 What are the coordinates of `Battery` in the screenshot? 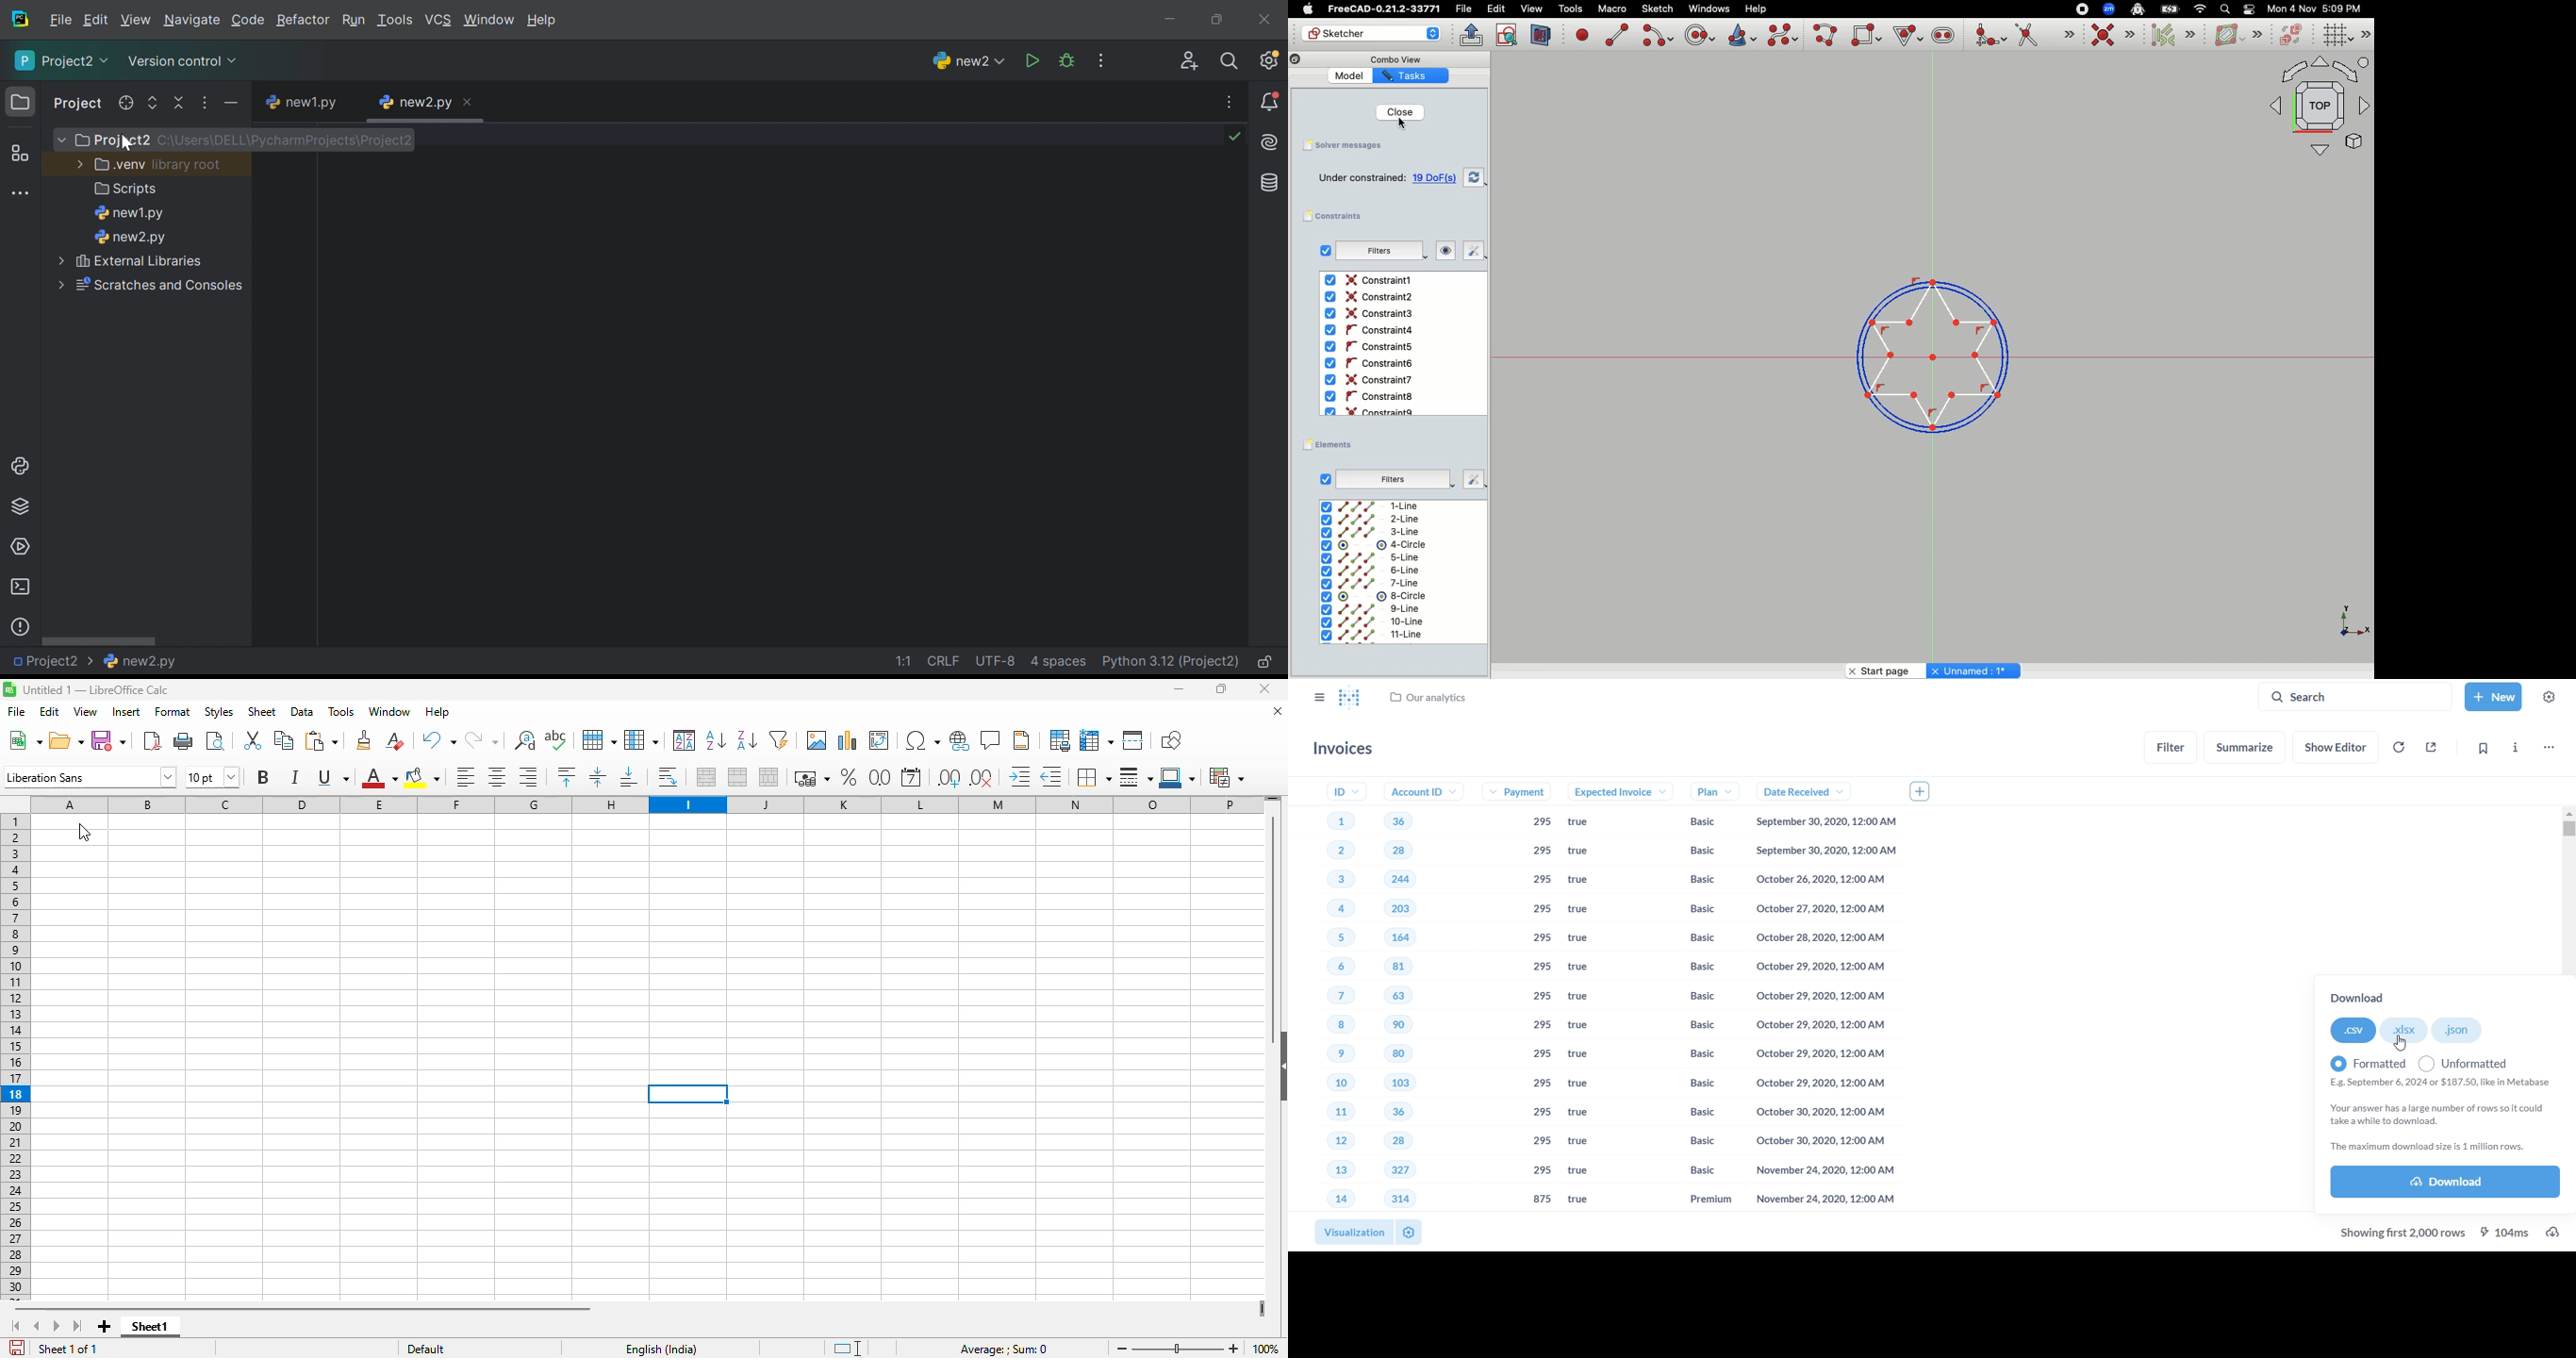 It's located at (2171, 8).